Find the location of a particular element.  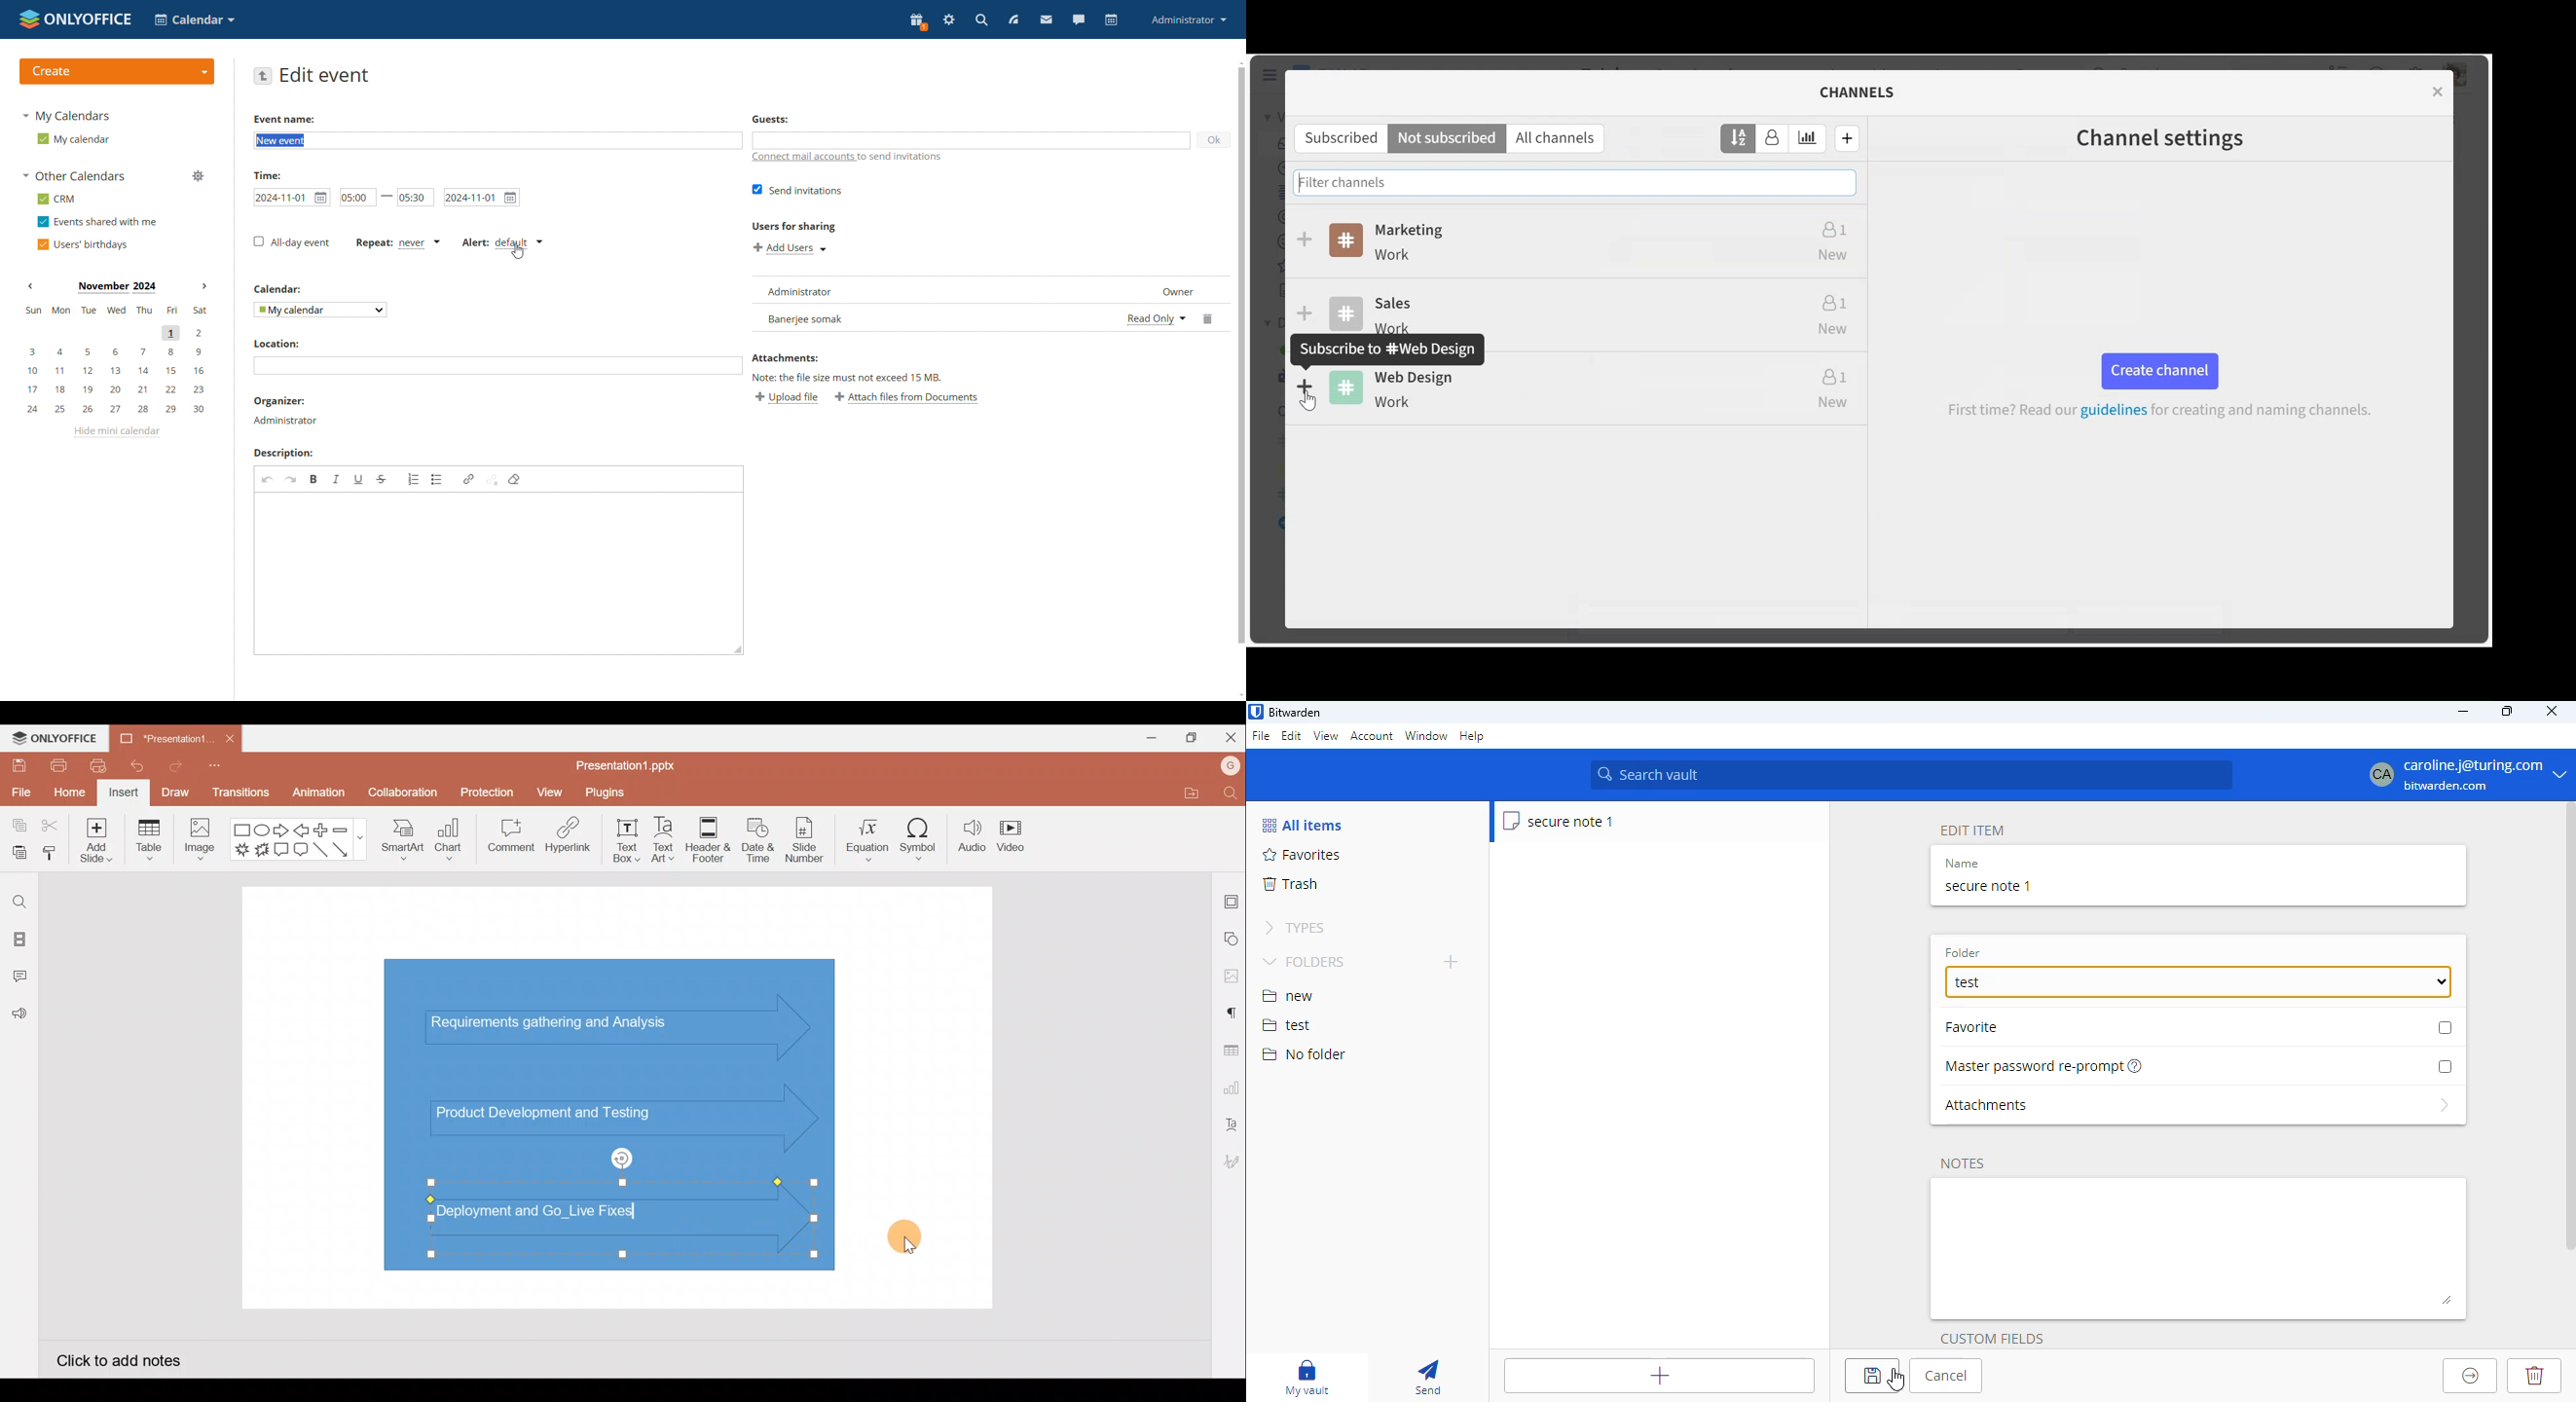

favorites is located at coordinates (1303, 855).